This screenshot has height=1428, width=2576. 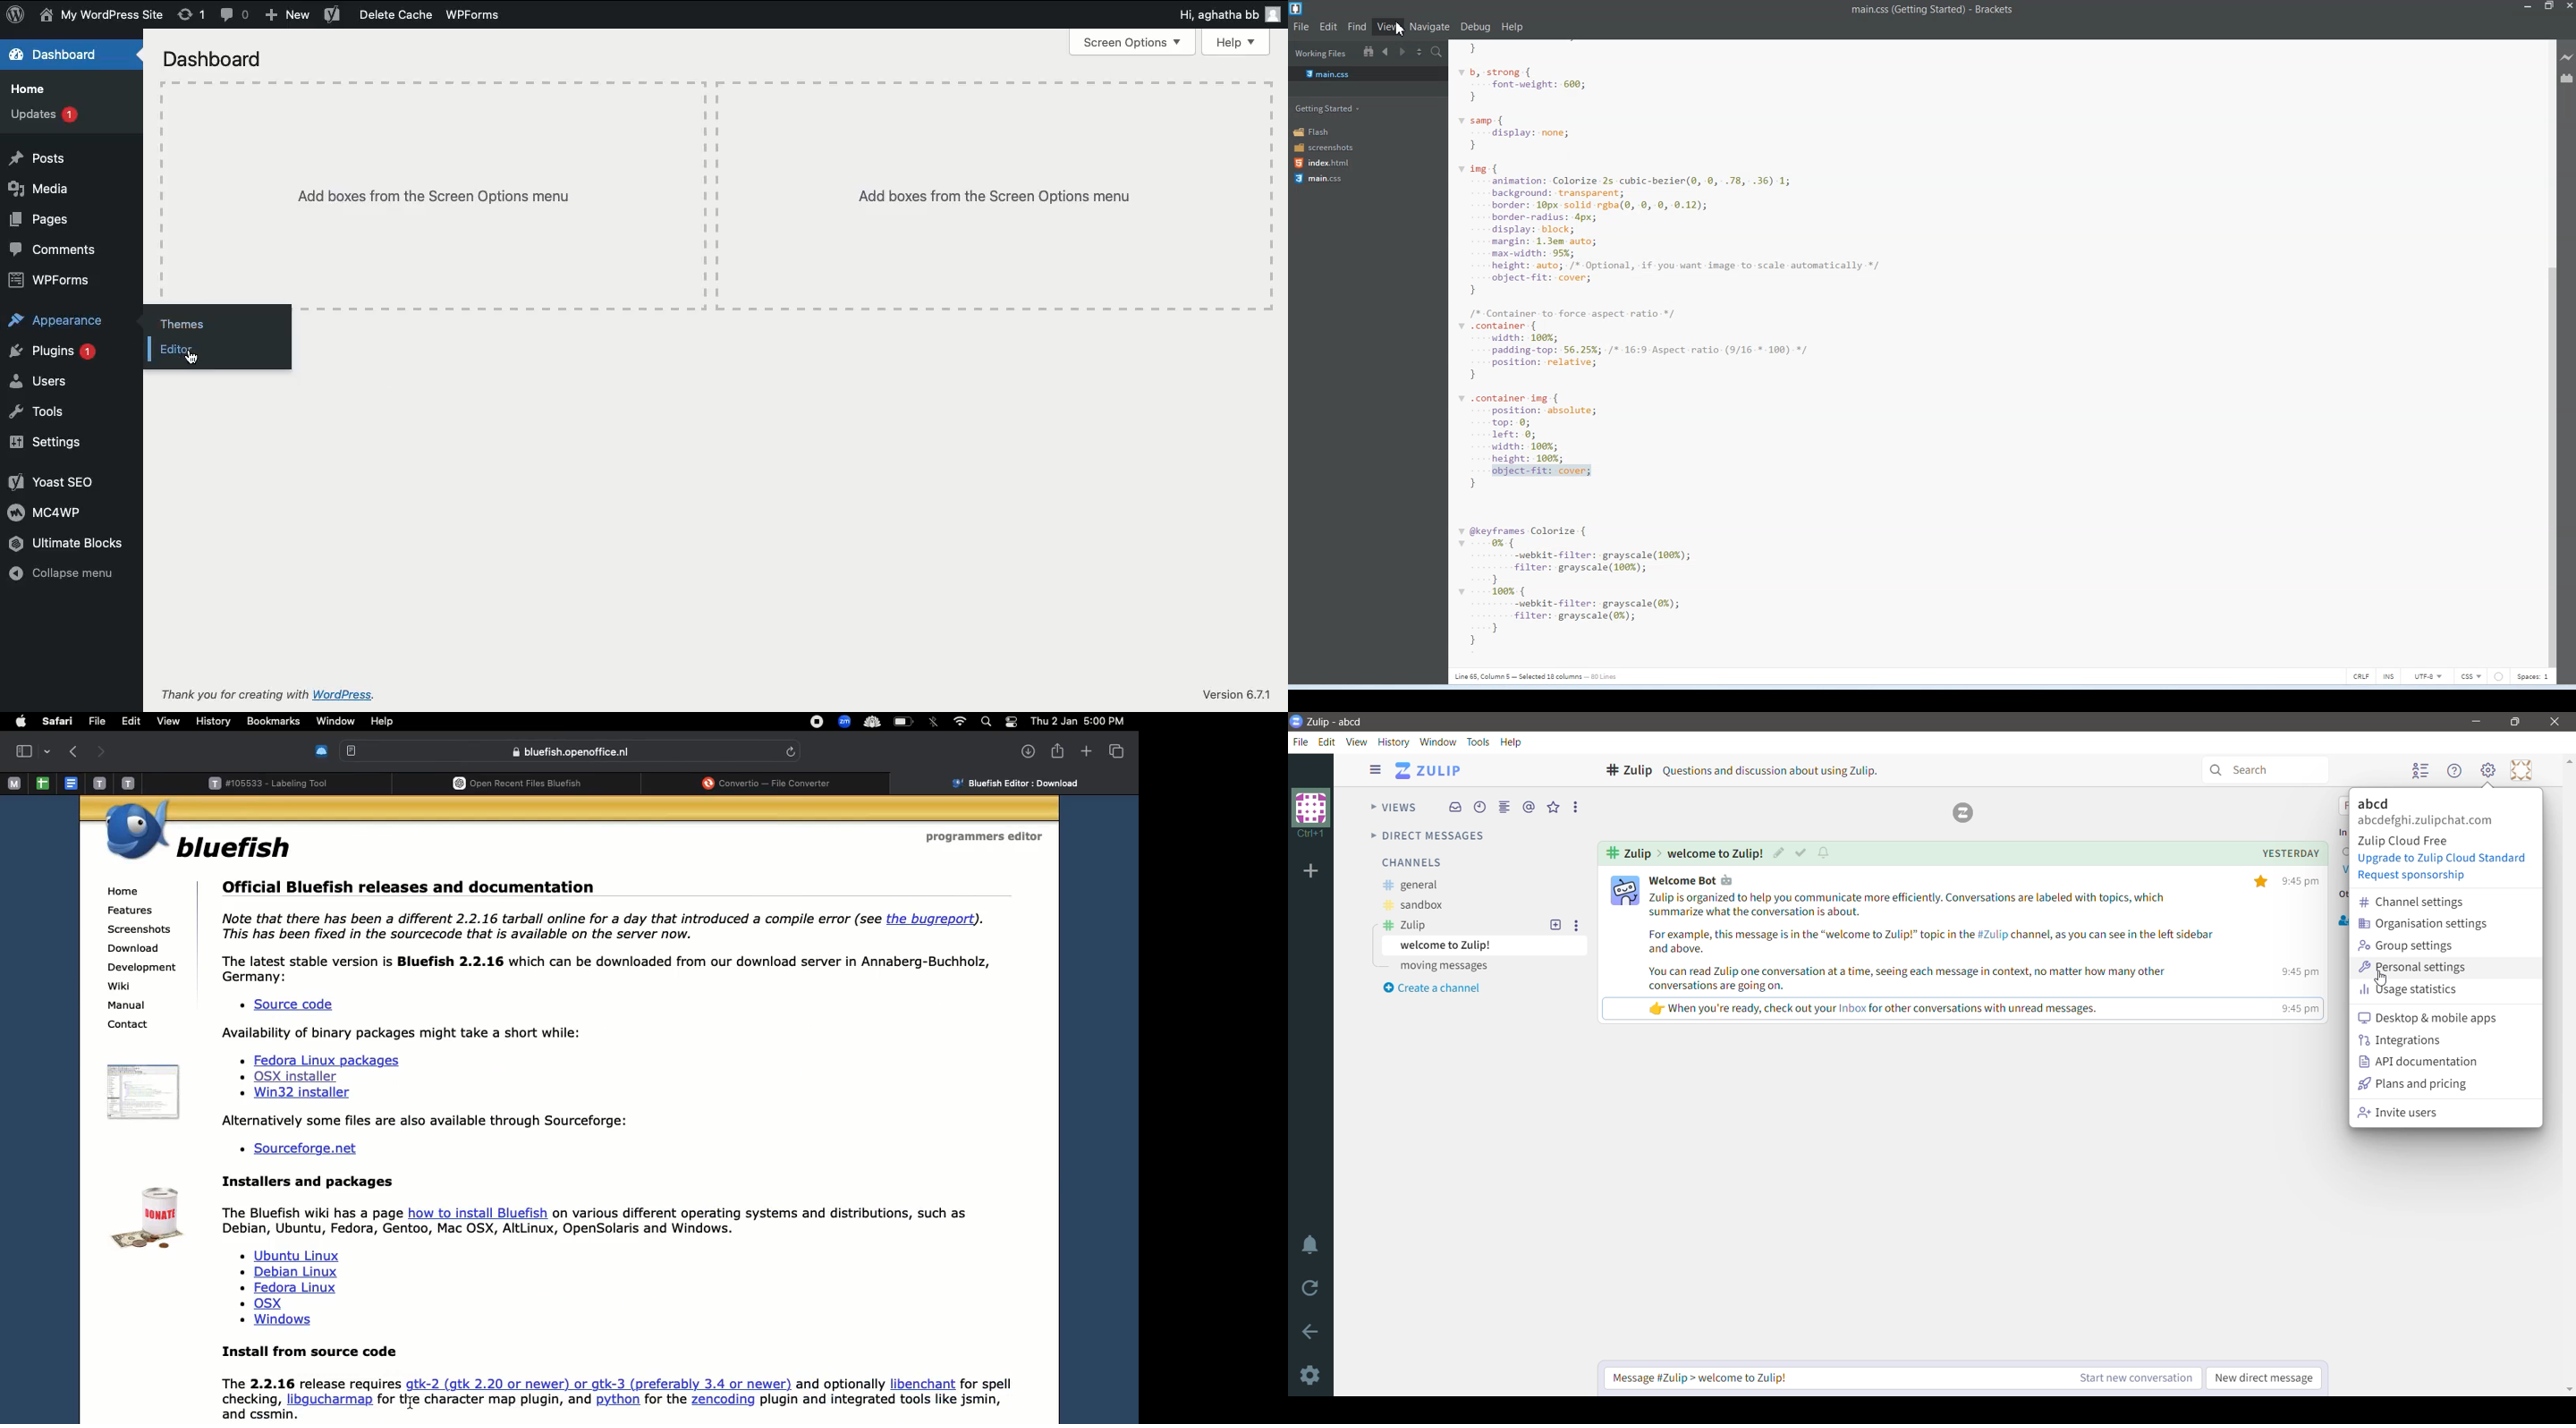 I want to click on Combined feed, so click(x=1504, y=807).